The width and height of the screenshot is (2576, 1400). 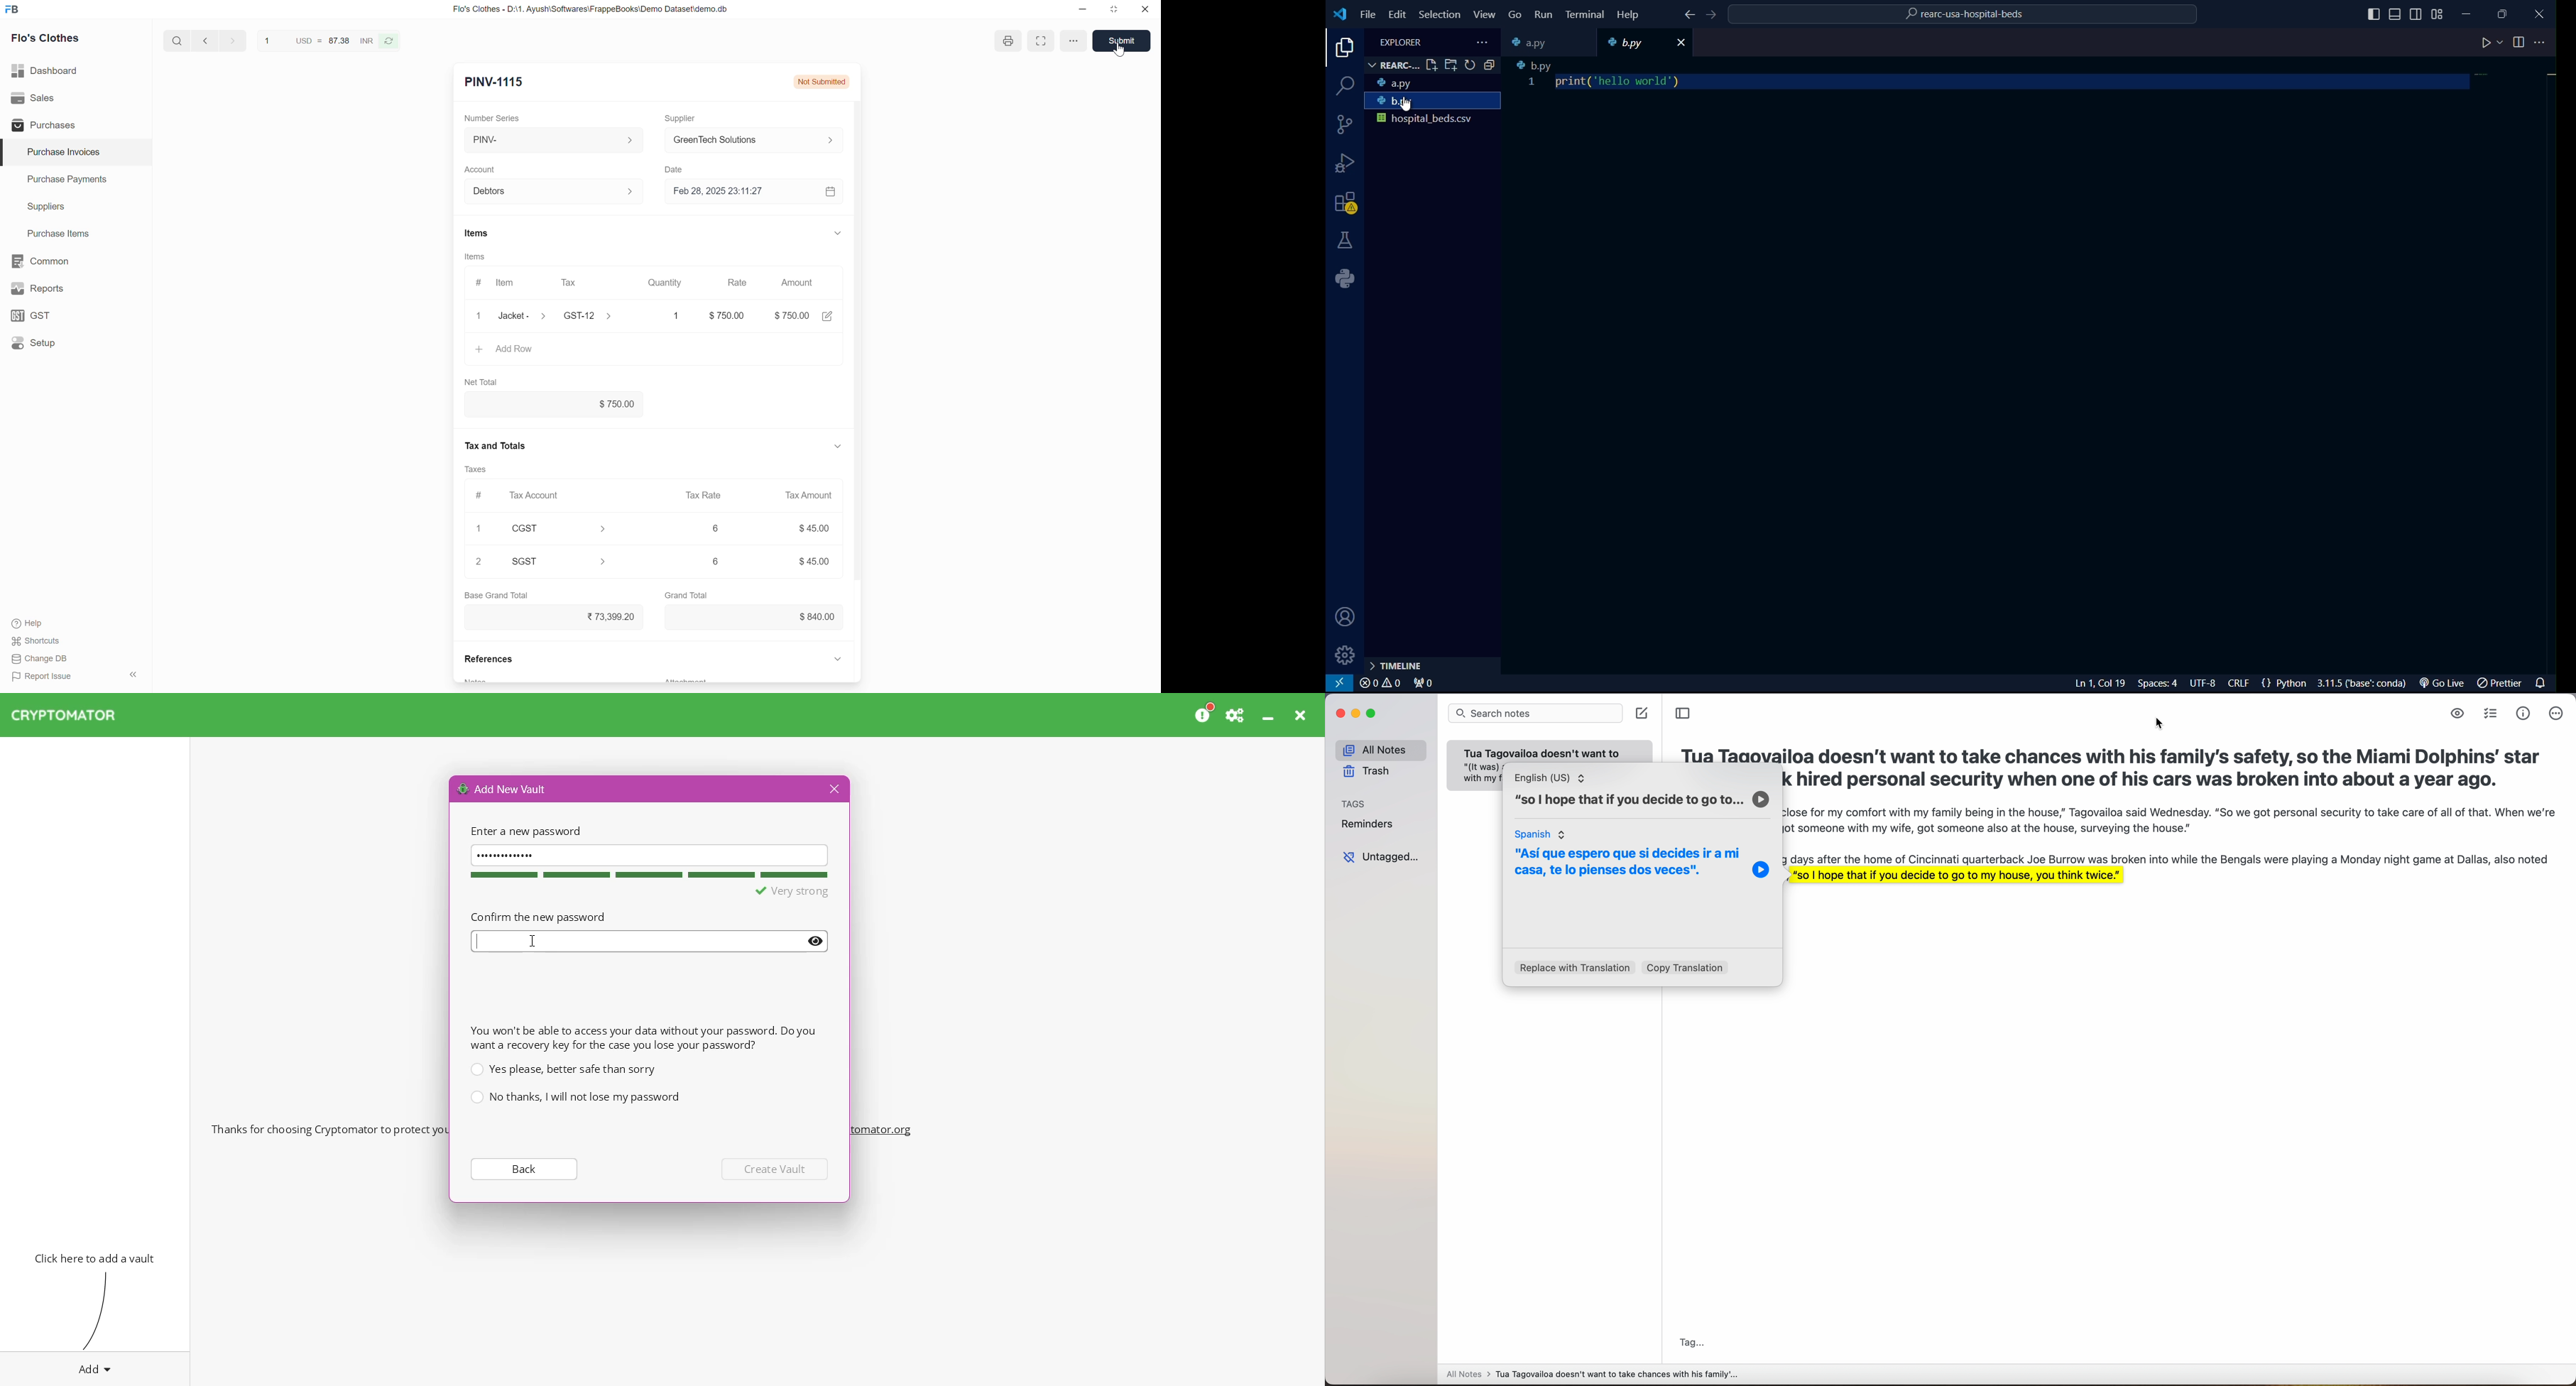 What do you see at coordinates (478, 561) in the screenshot?
I see `2` at bounding box center [478, 561].